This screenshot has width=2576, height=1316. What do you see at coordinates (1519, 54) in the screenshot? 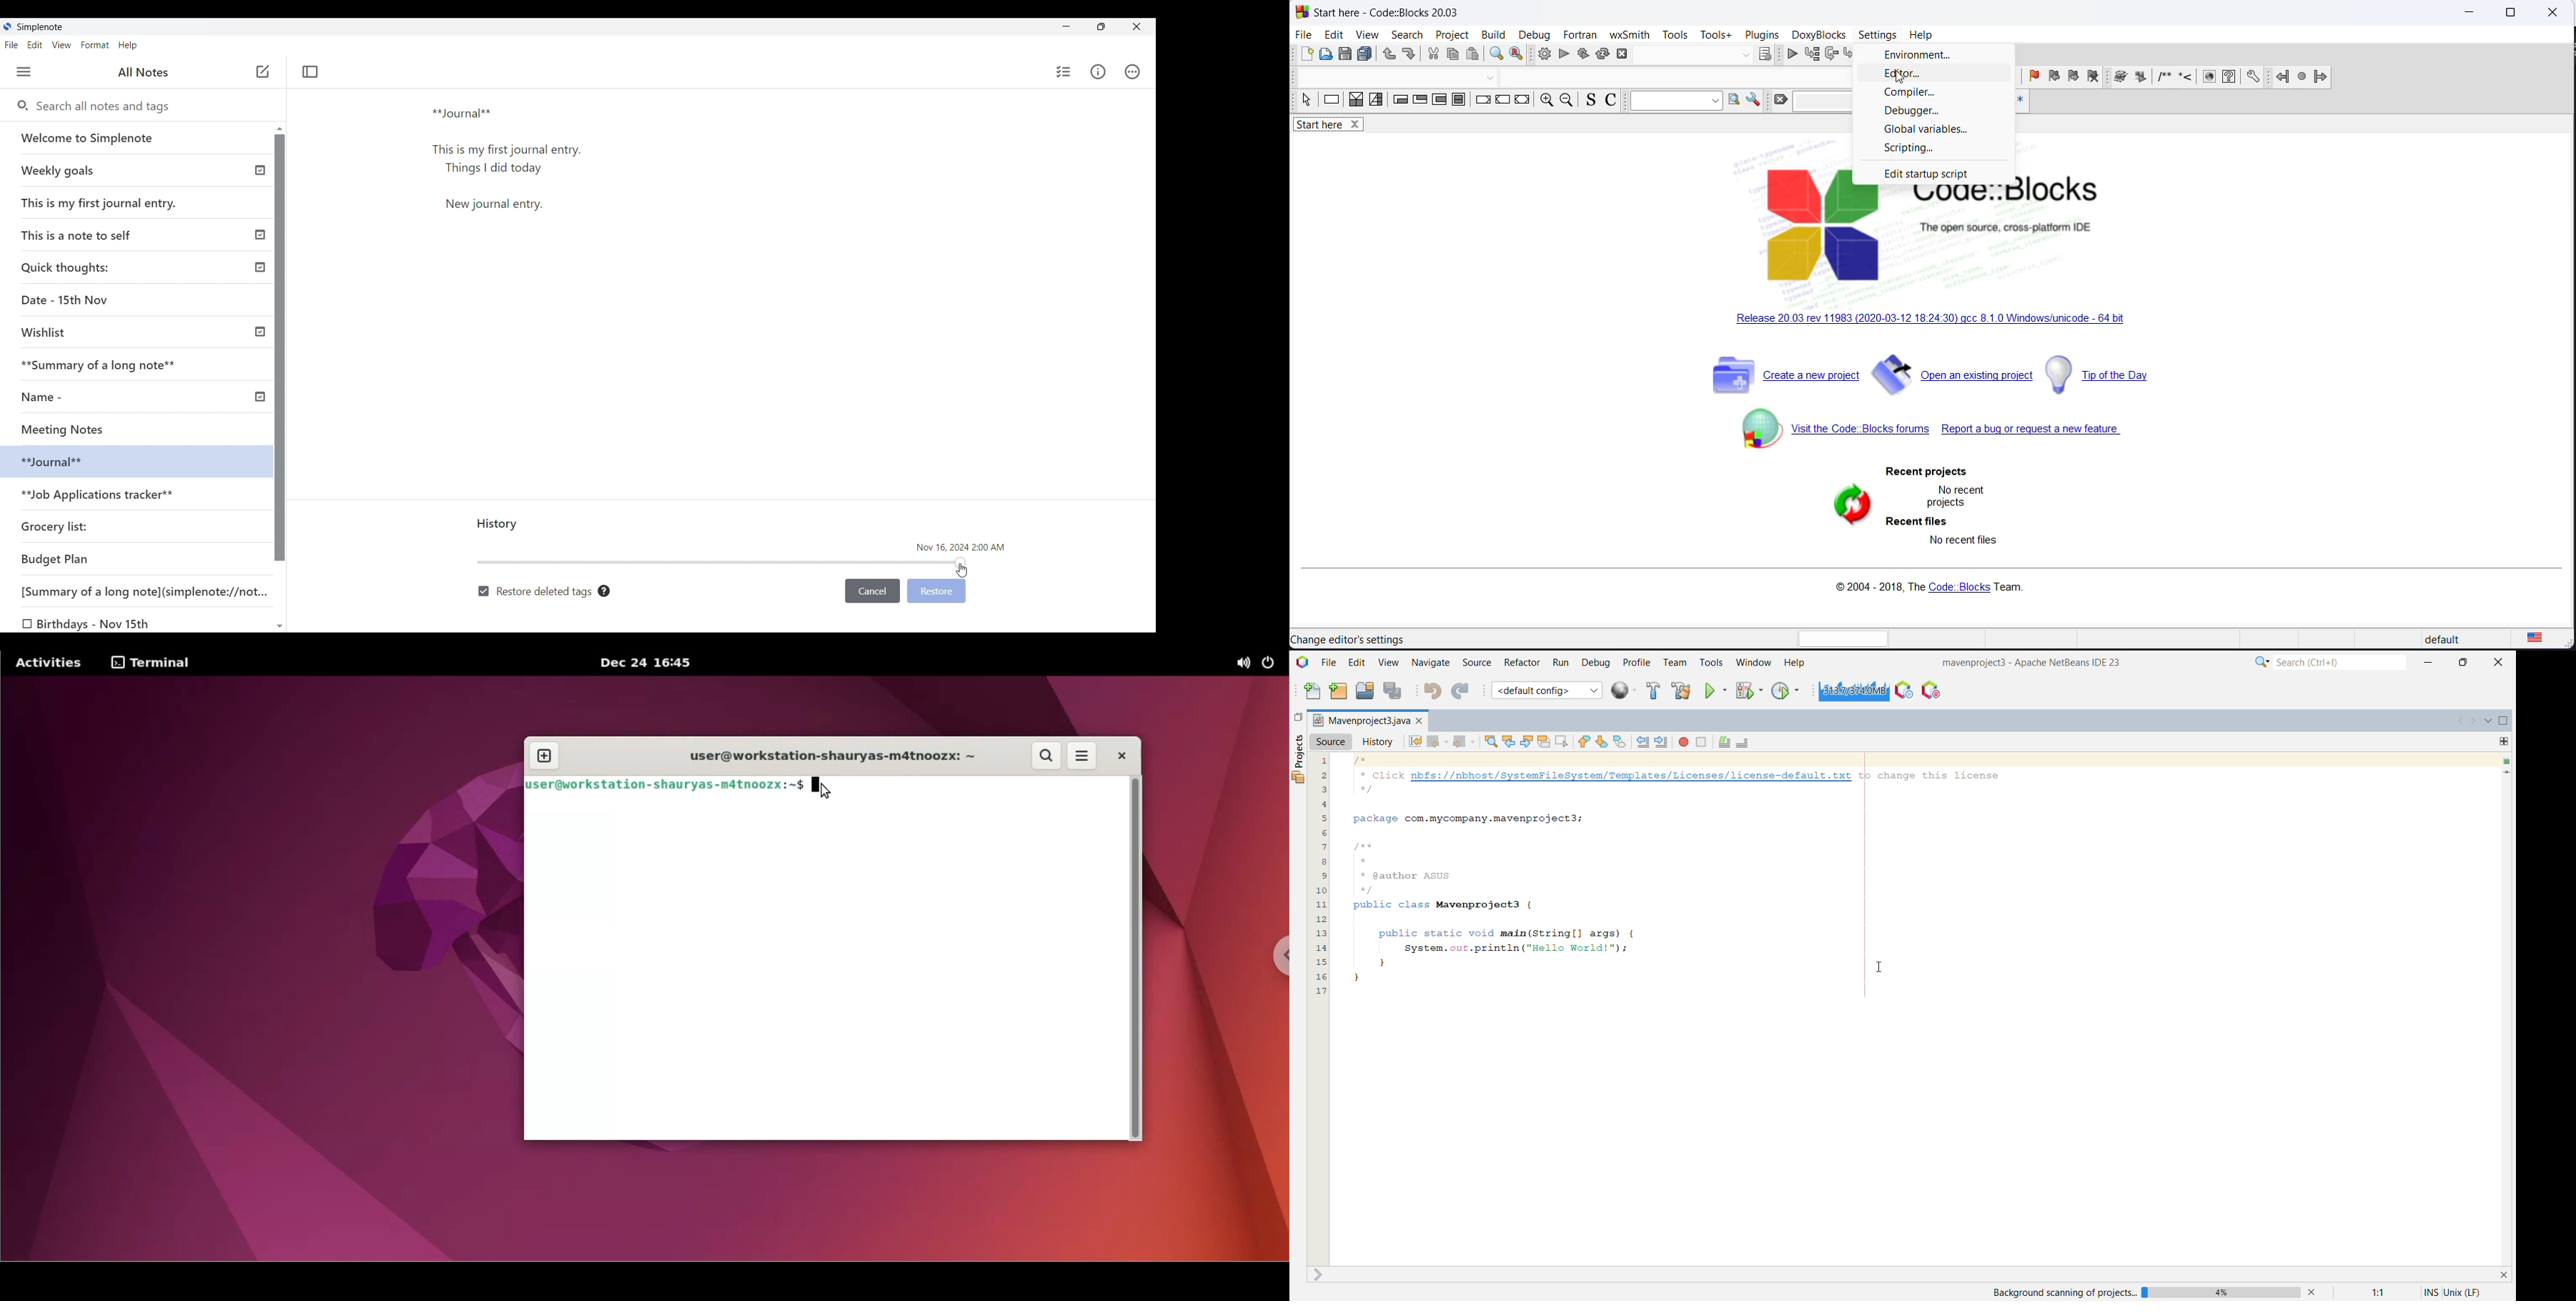
I see `replace` at bounding box center [1519, 54].